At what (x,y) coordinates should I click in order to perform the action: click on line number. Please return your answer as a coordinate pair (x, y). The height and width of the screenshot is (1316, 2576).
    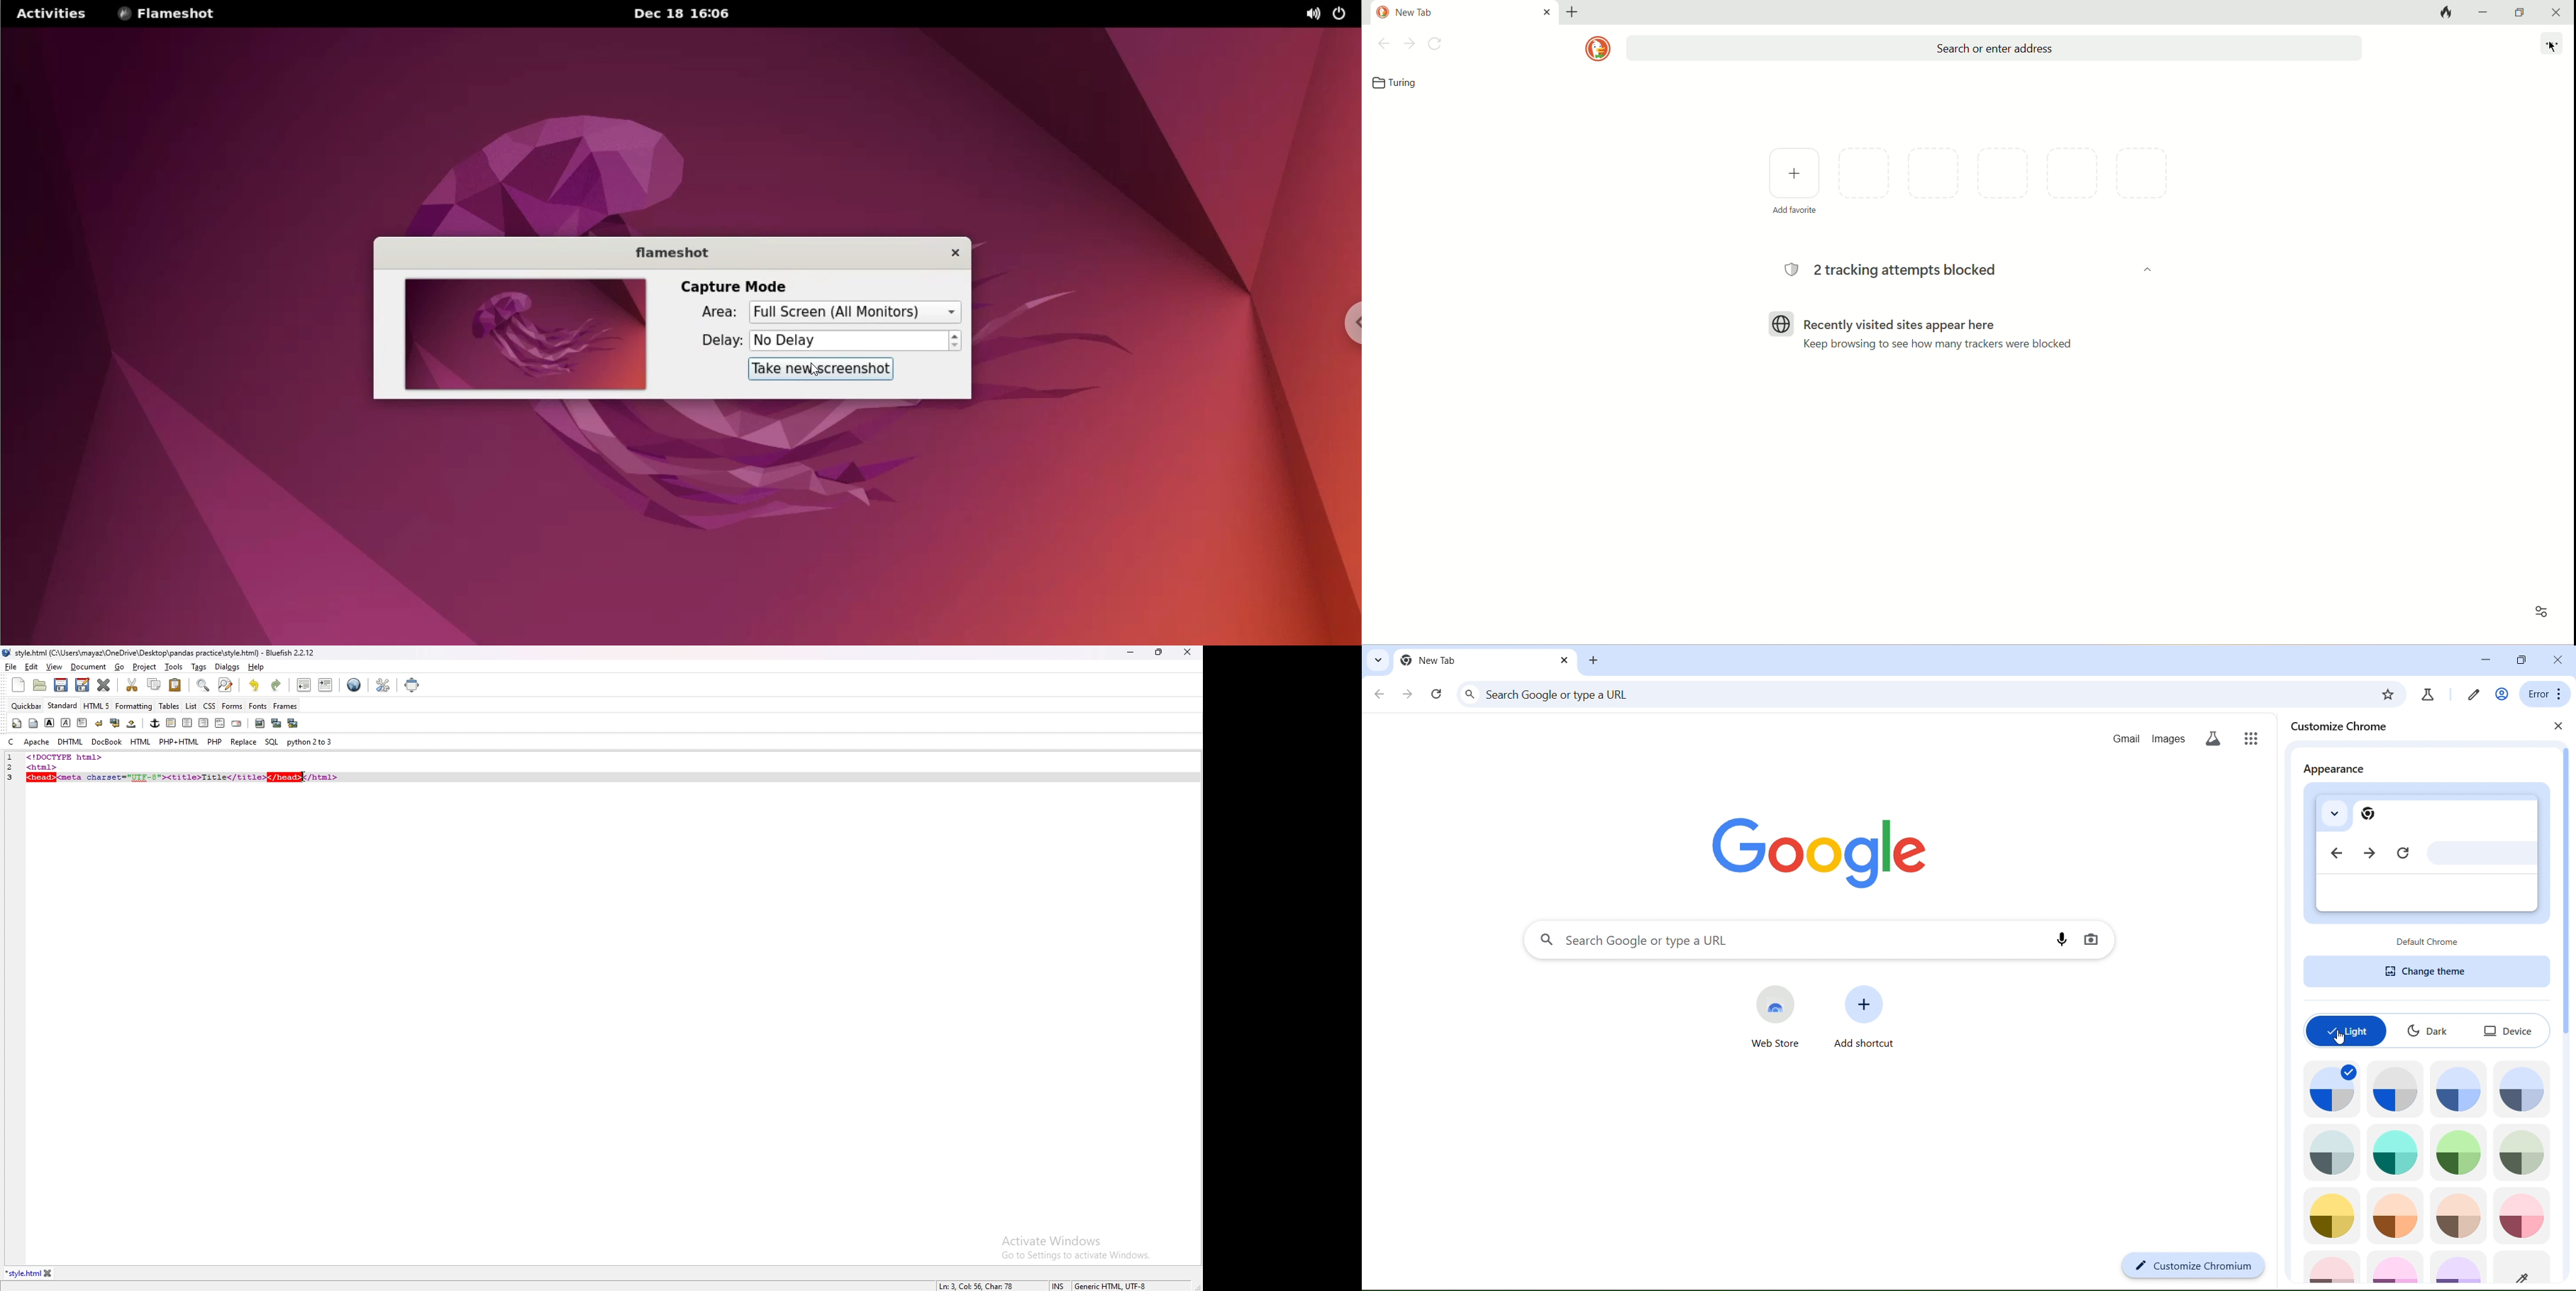
    Looking at the image, I should click on (14, 777).